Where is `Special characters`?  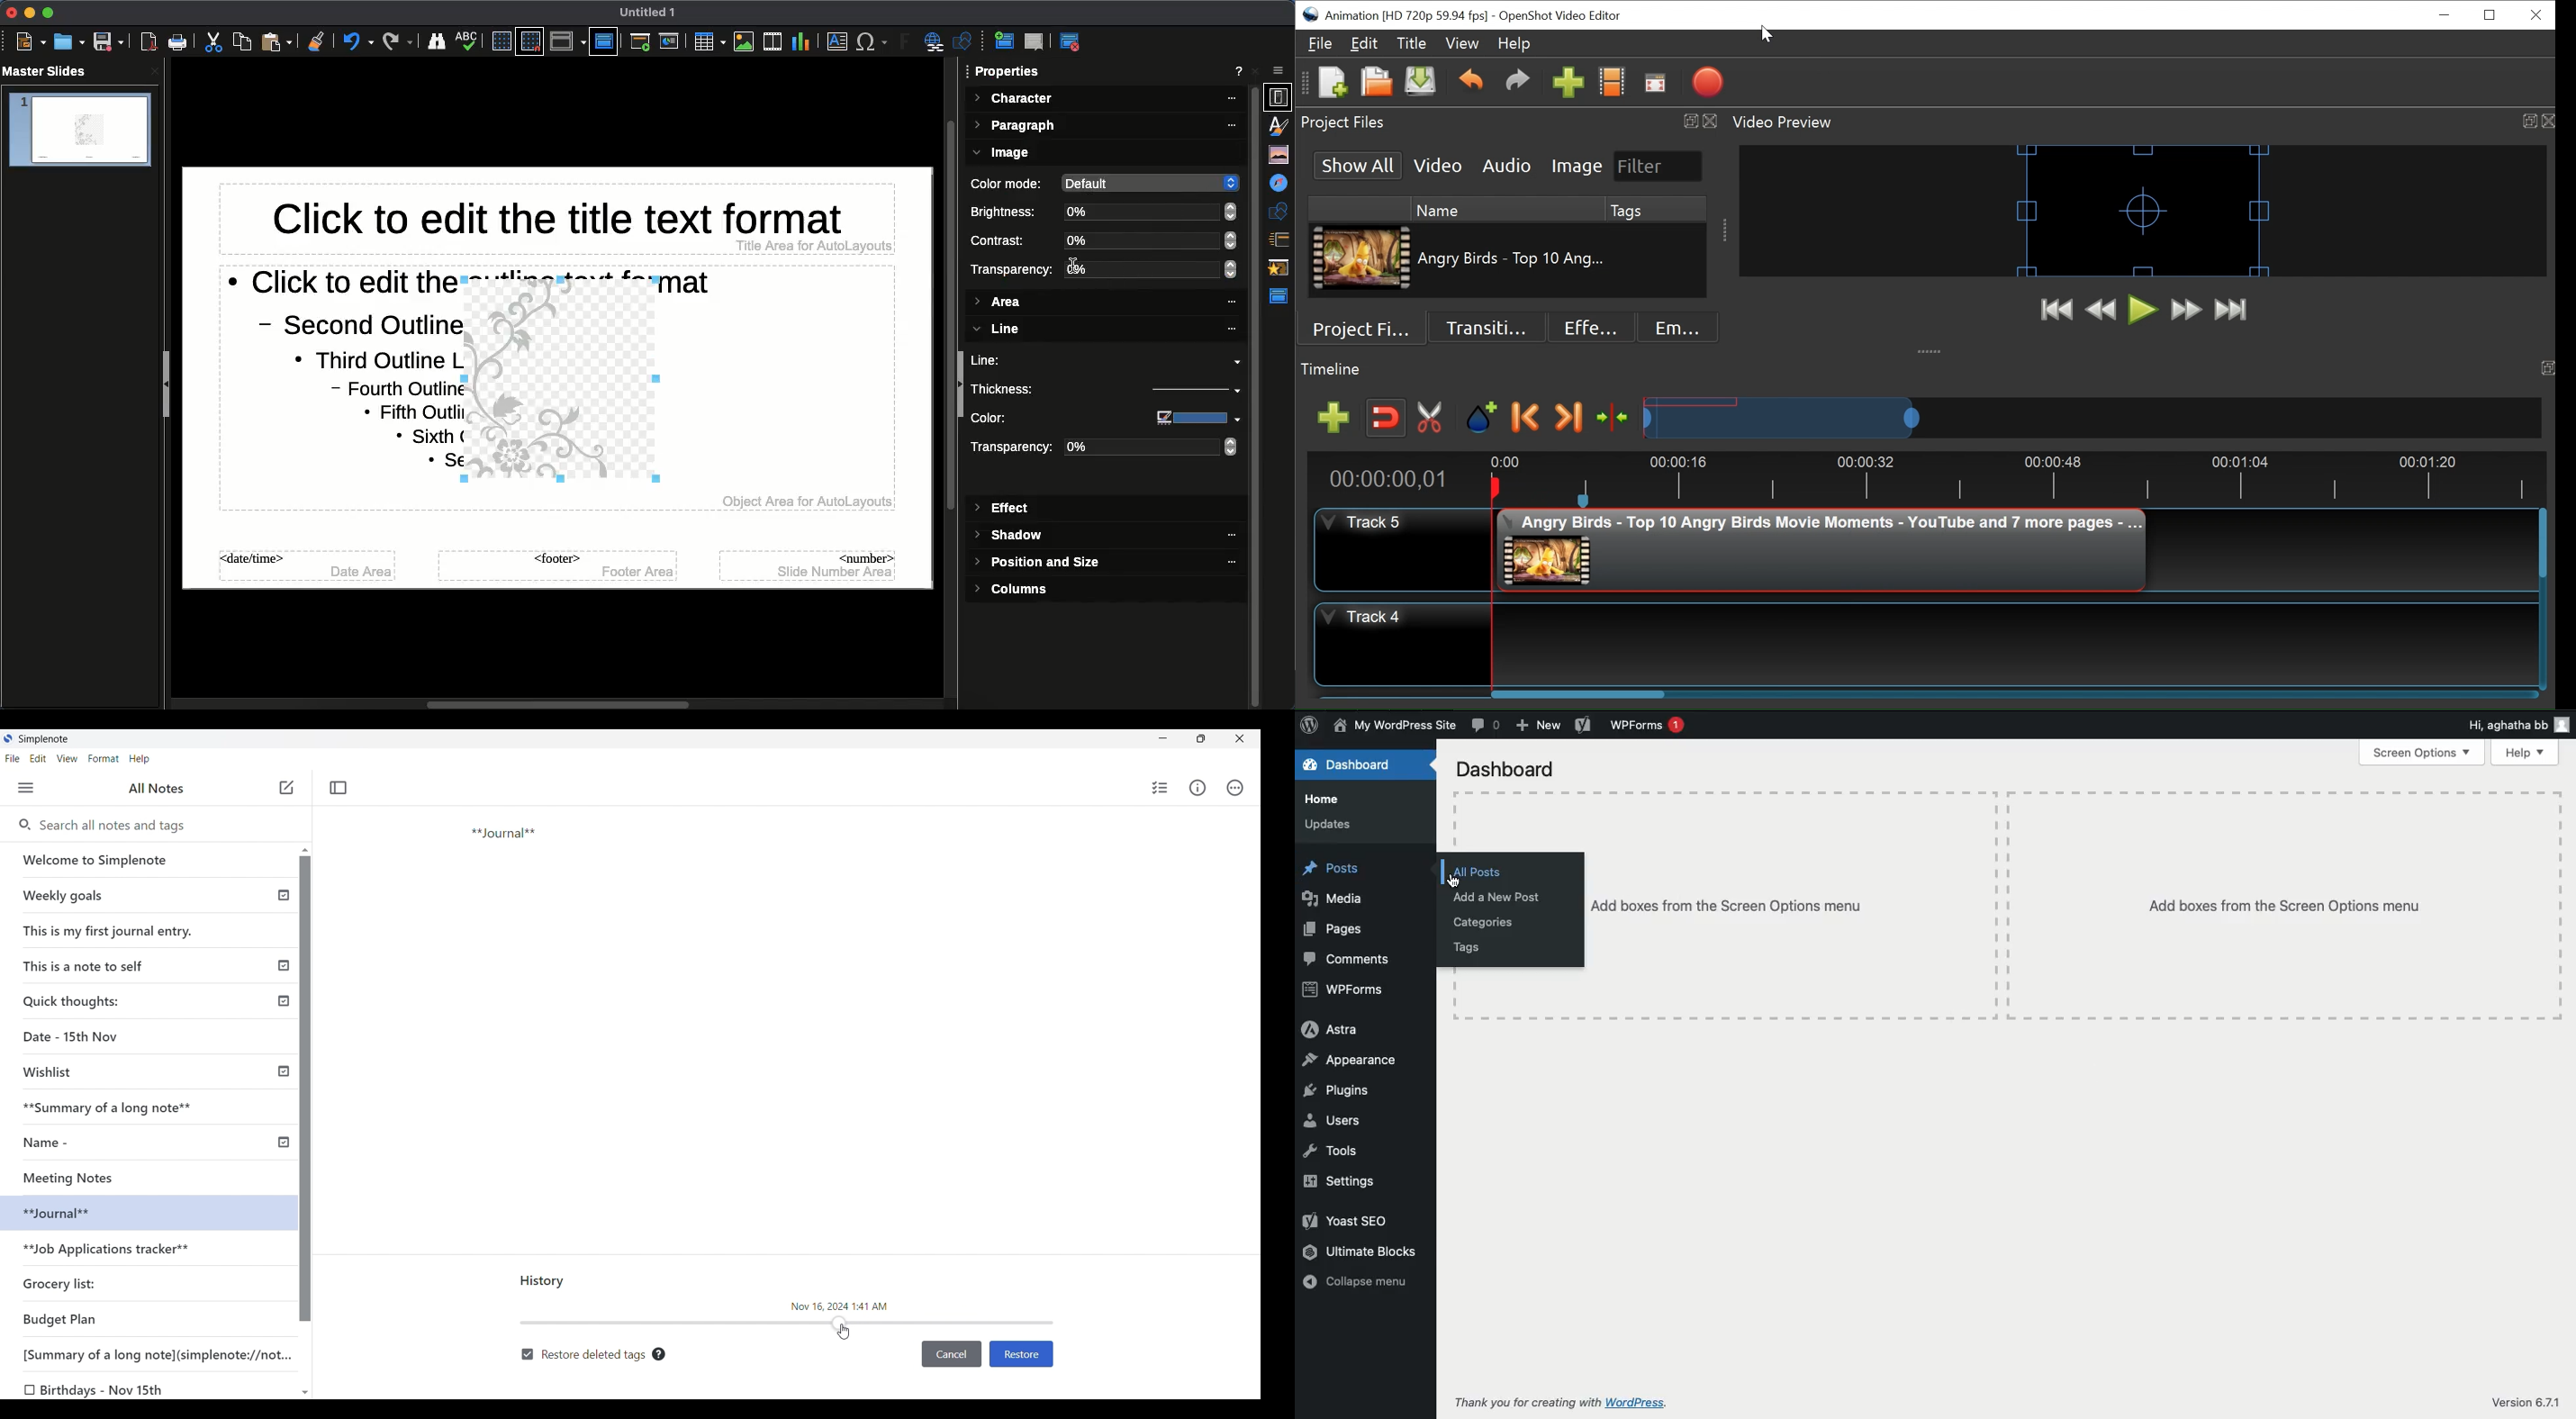
Special characters is located at coordinates (872, 42).